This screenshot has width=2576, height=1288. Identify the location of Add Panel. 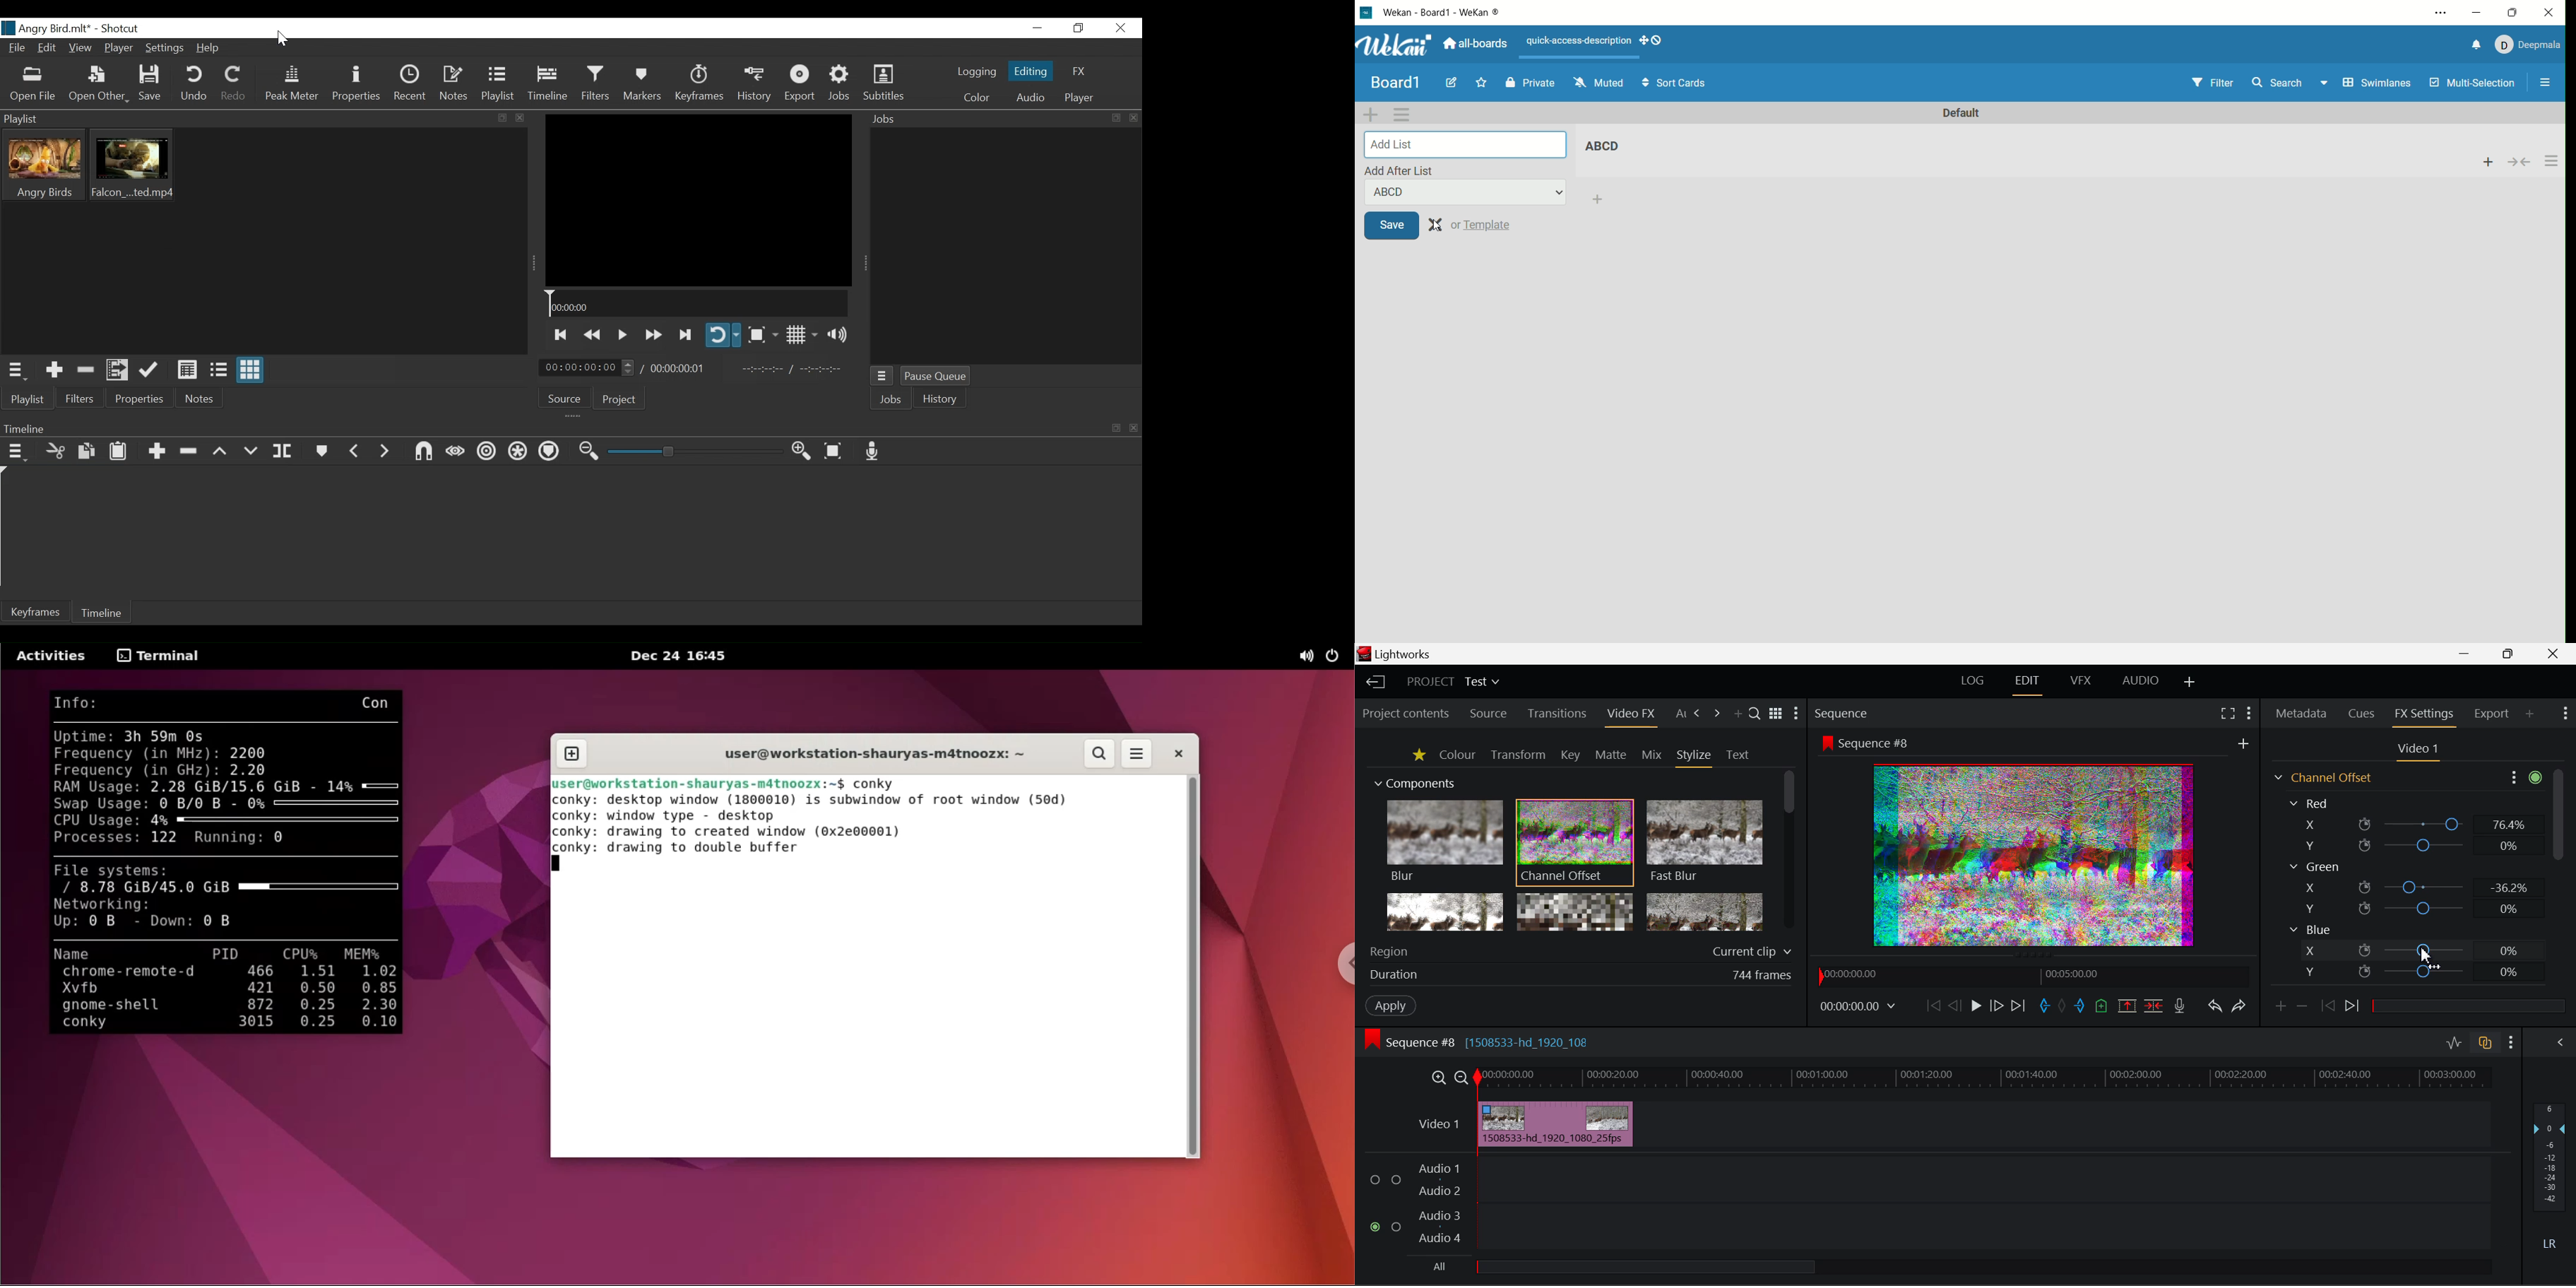
(1738, 715).